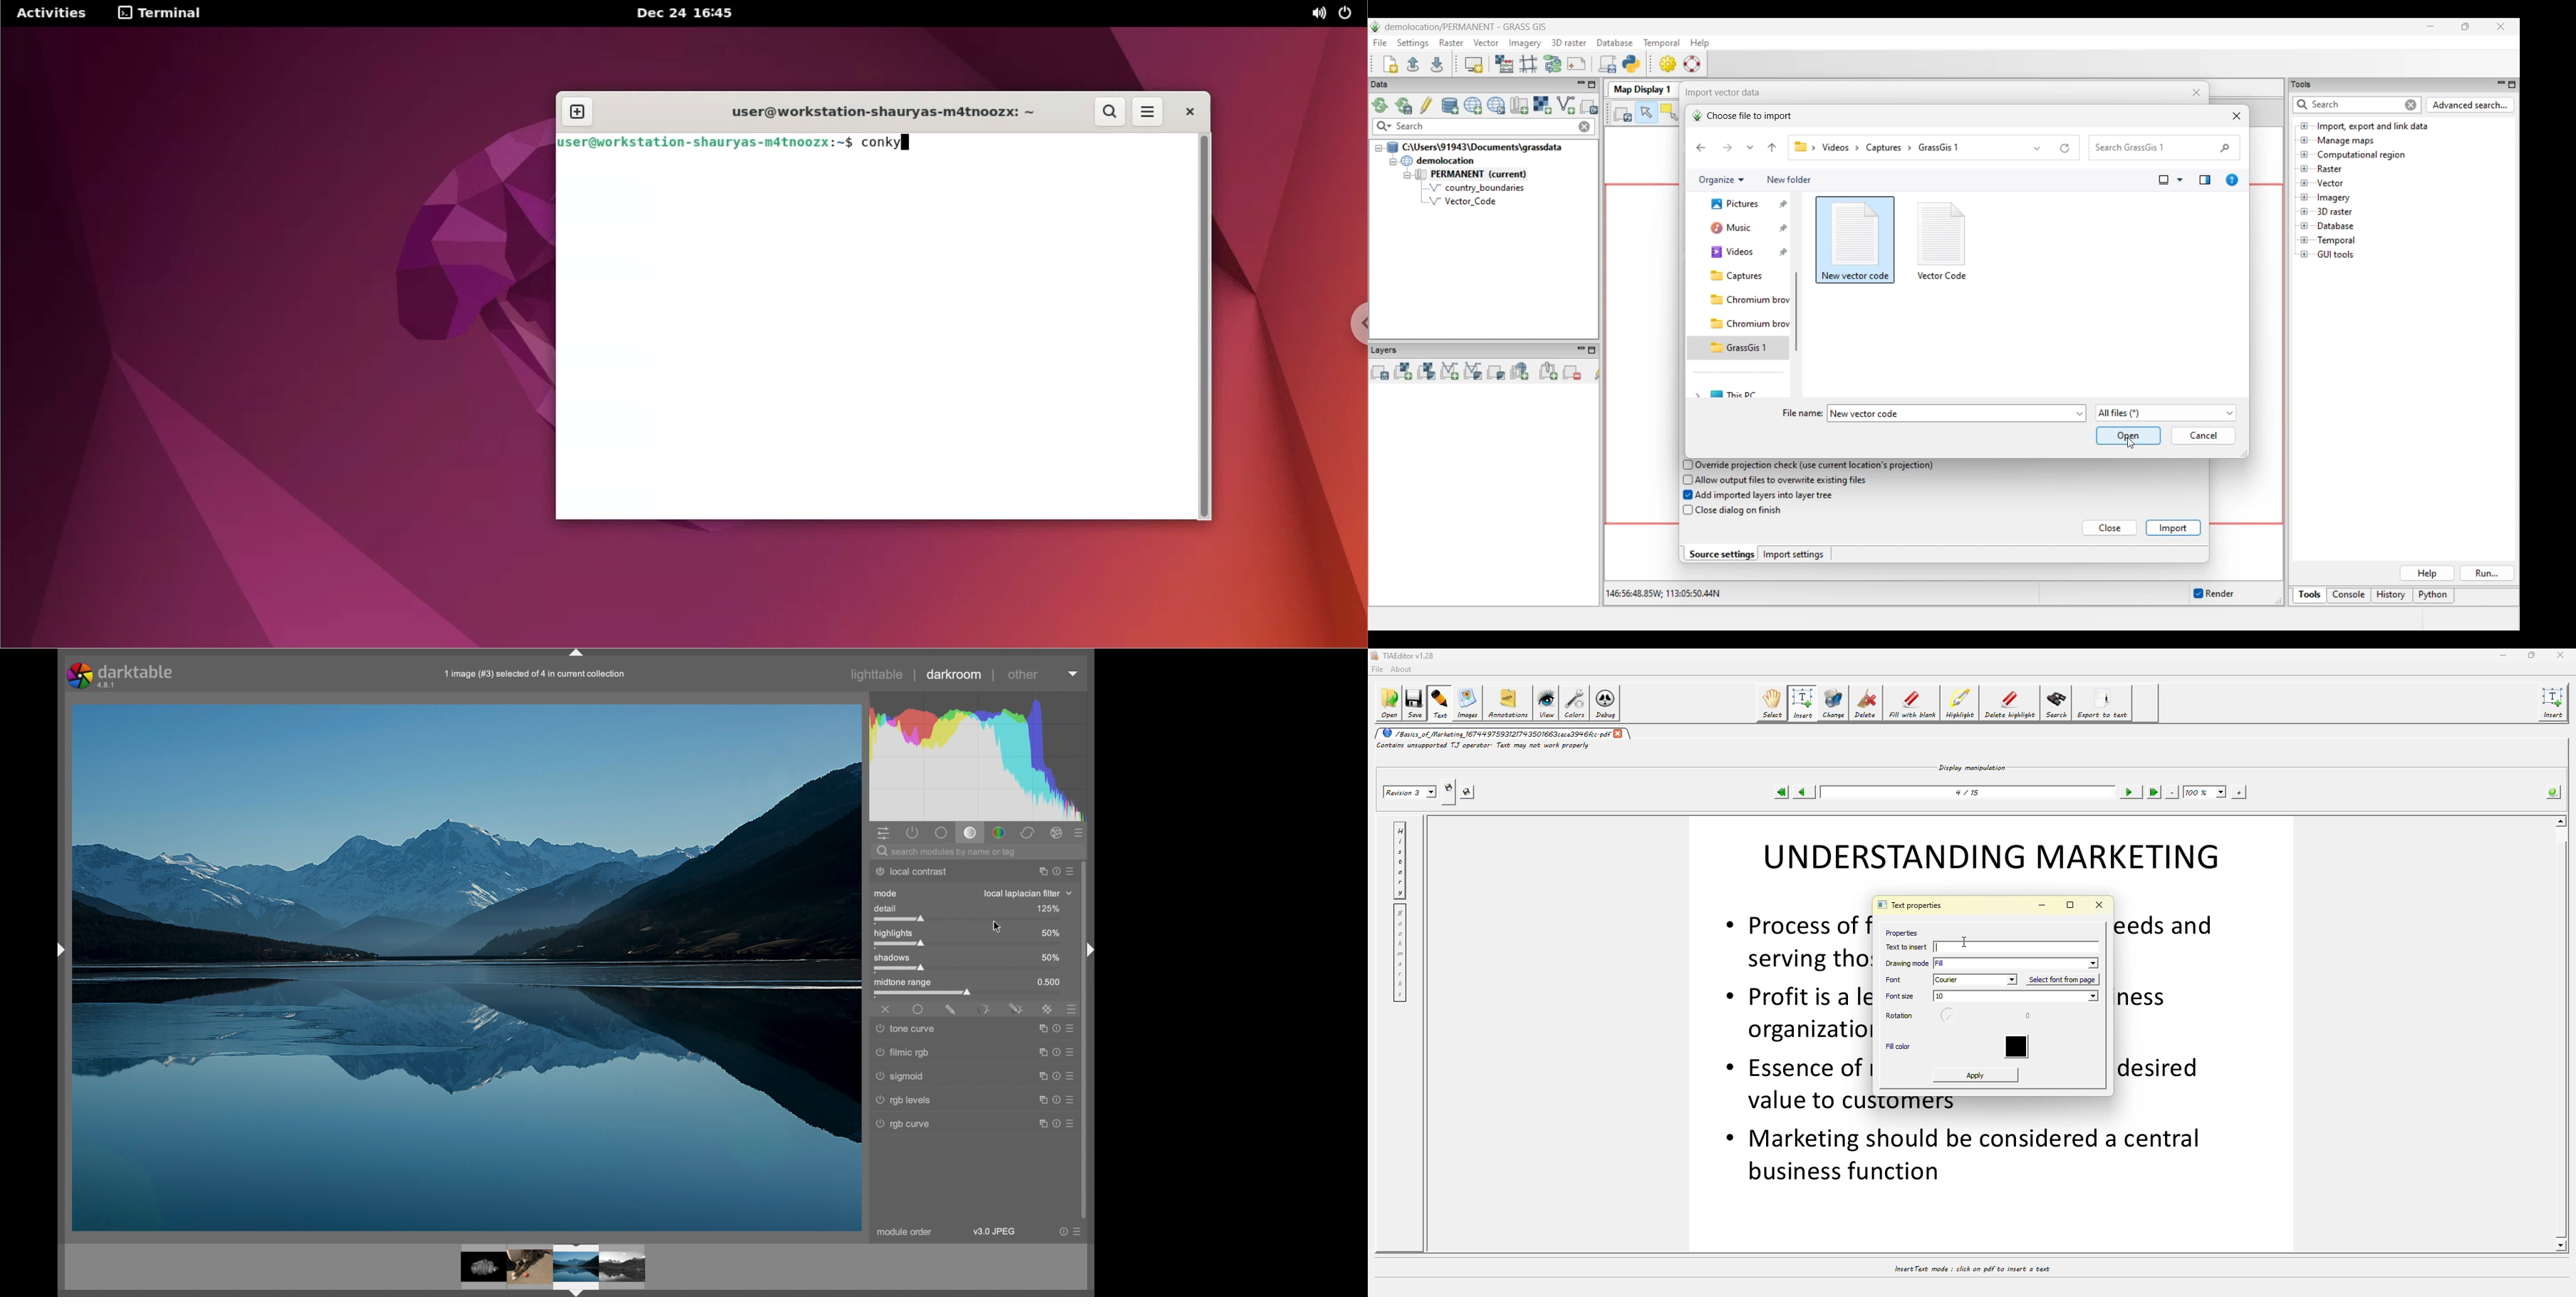 The image size is (2576, 1316). Describe the element at coordinates (887, 909) in the screenshot. I see `detail` at that location.